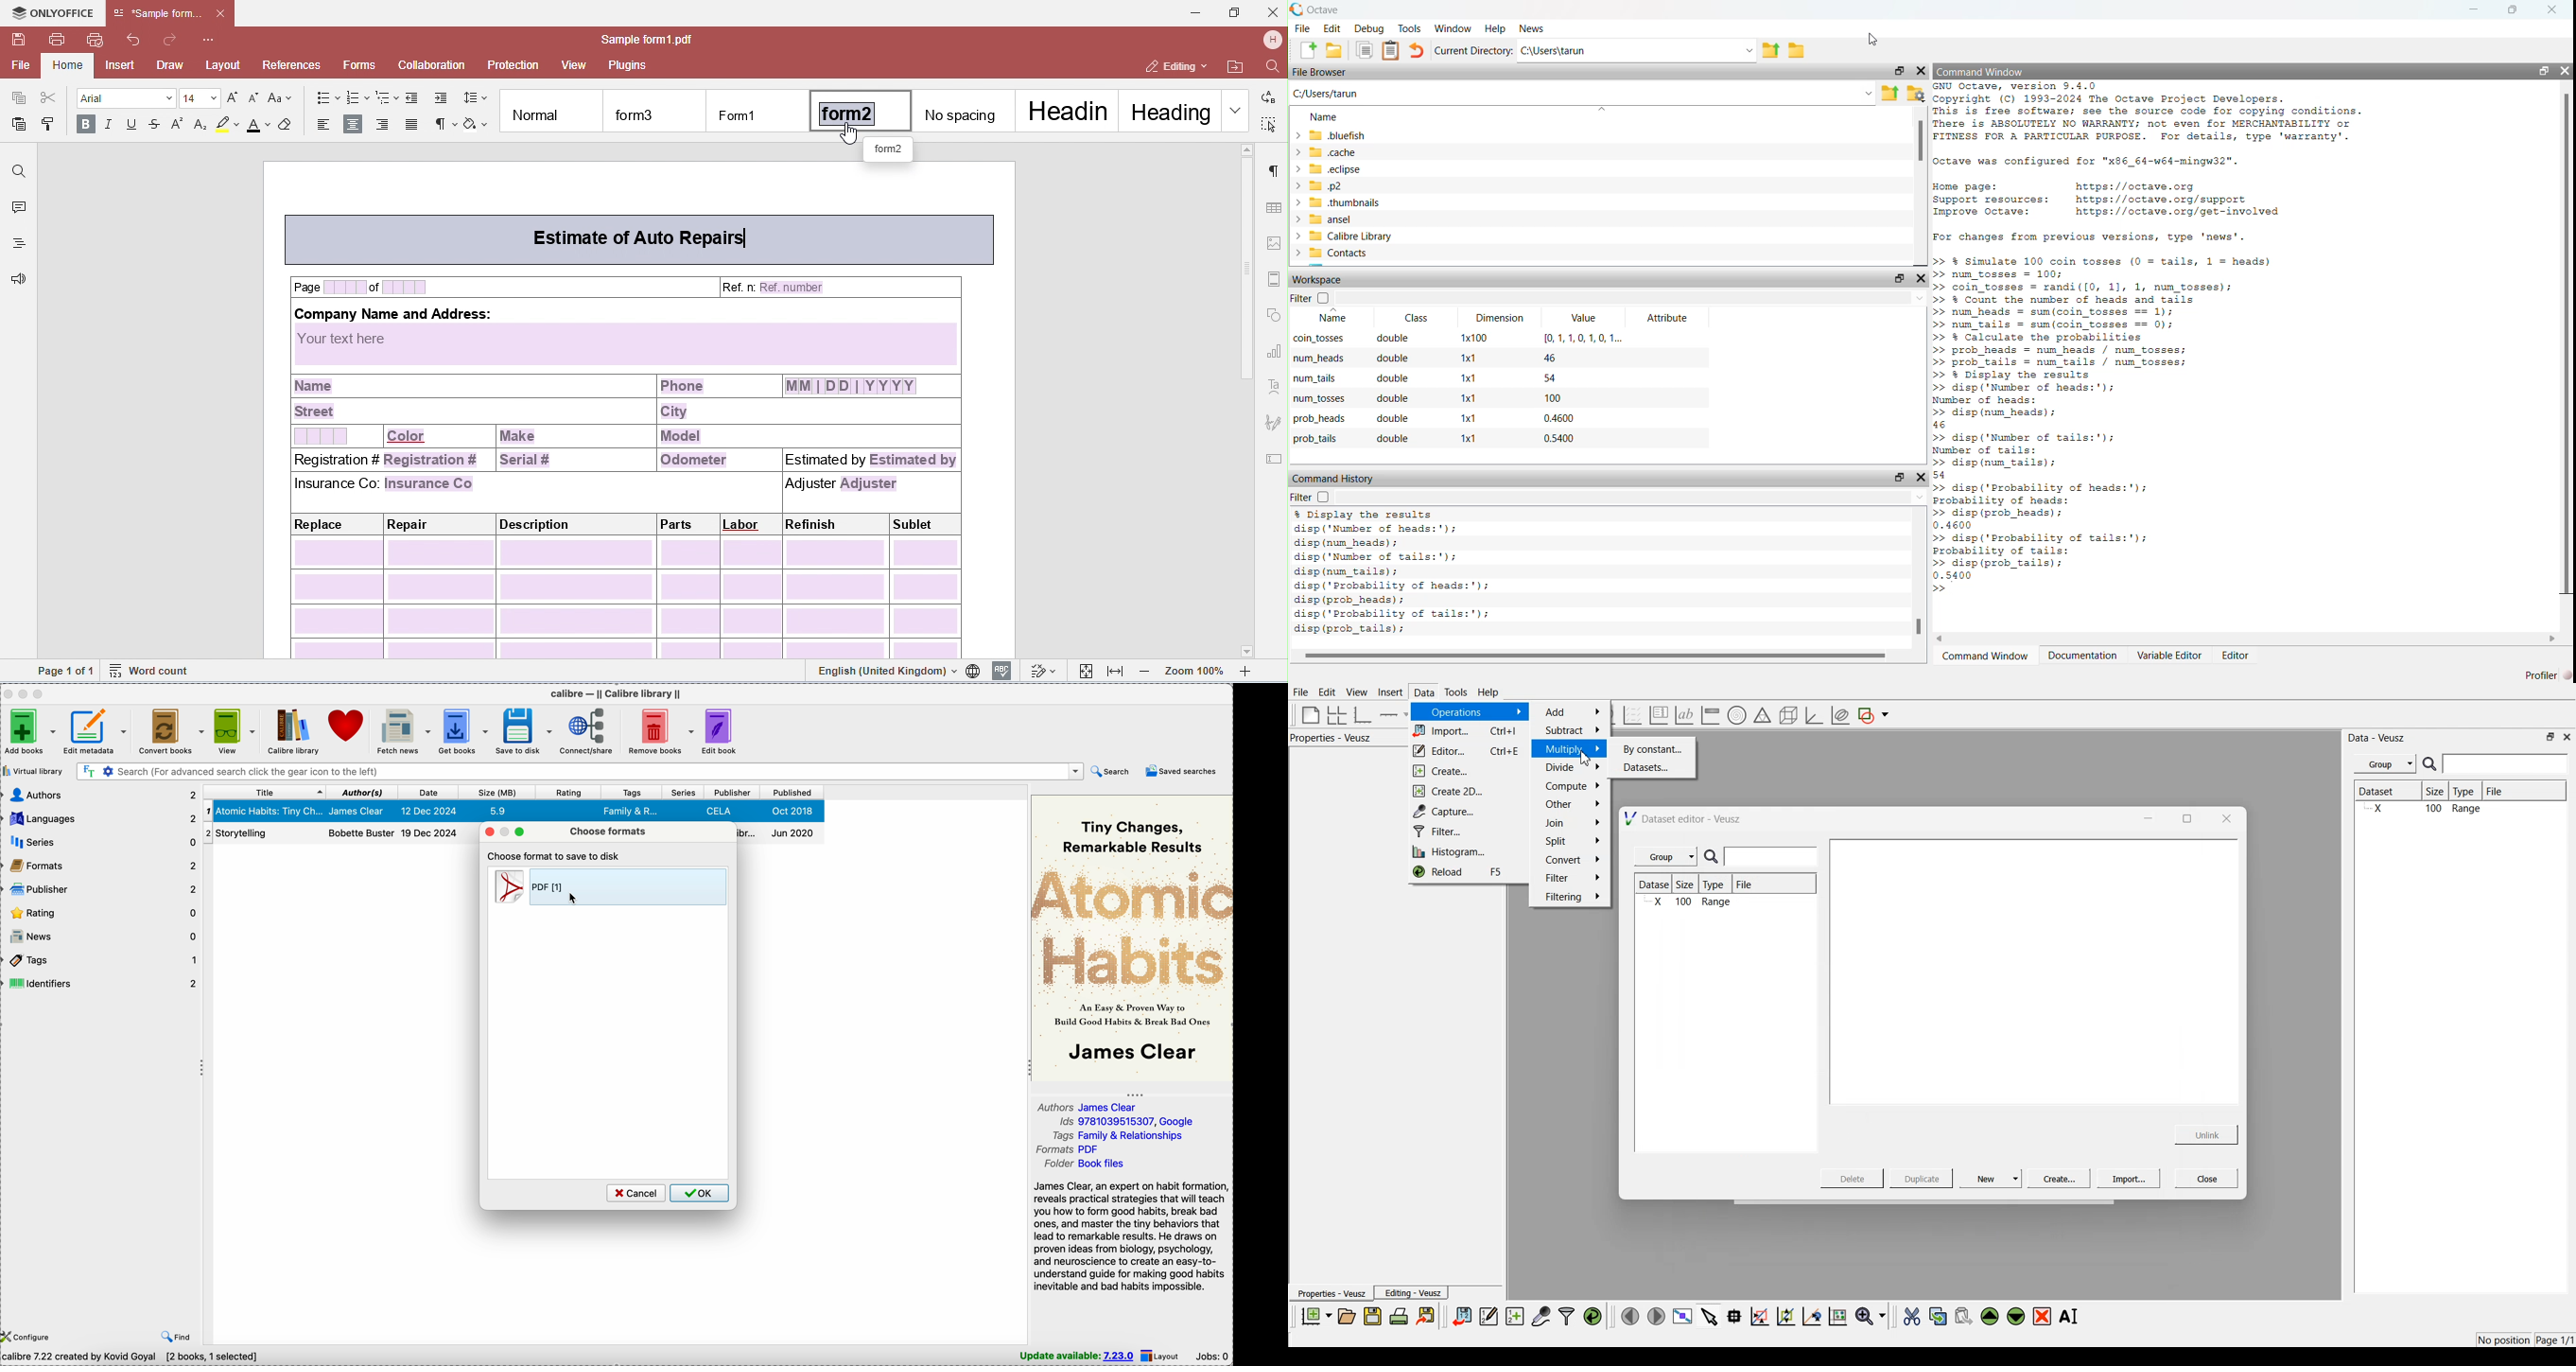 The image size is (2576, 1372). I want to click on double, so click(1391, 338).